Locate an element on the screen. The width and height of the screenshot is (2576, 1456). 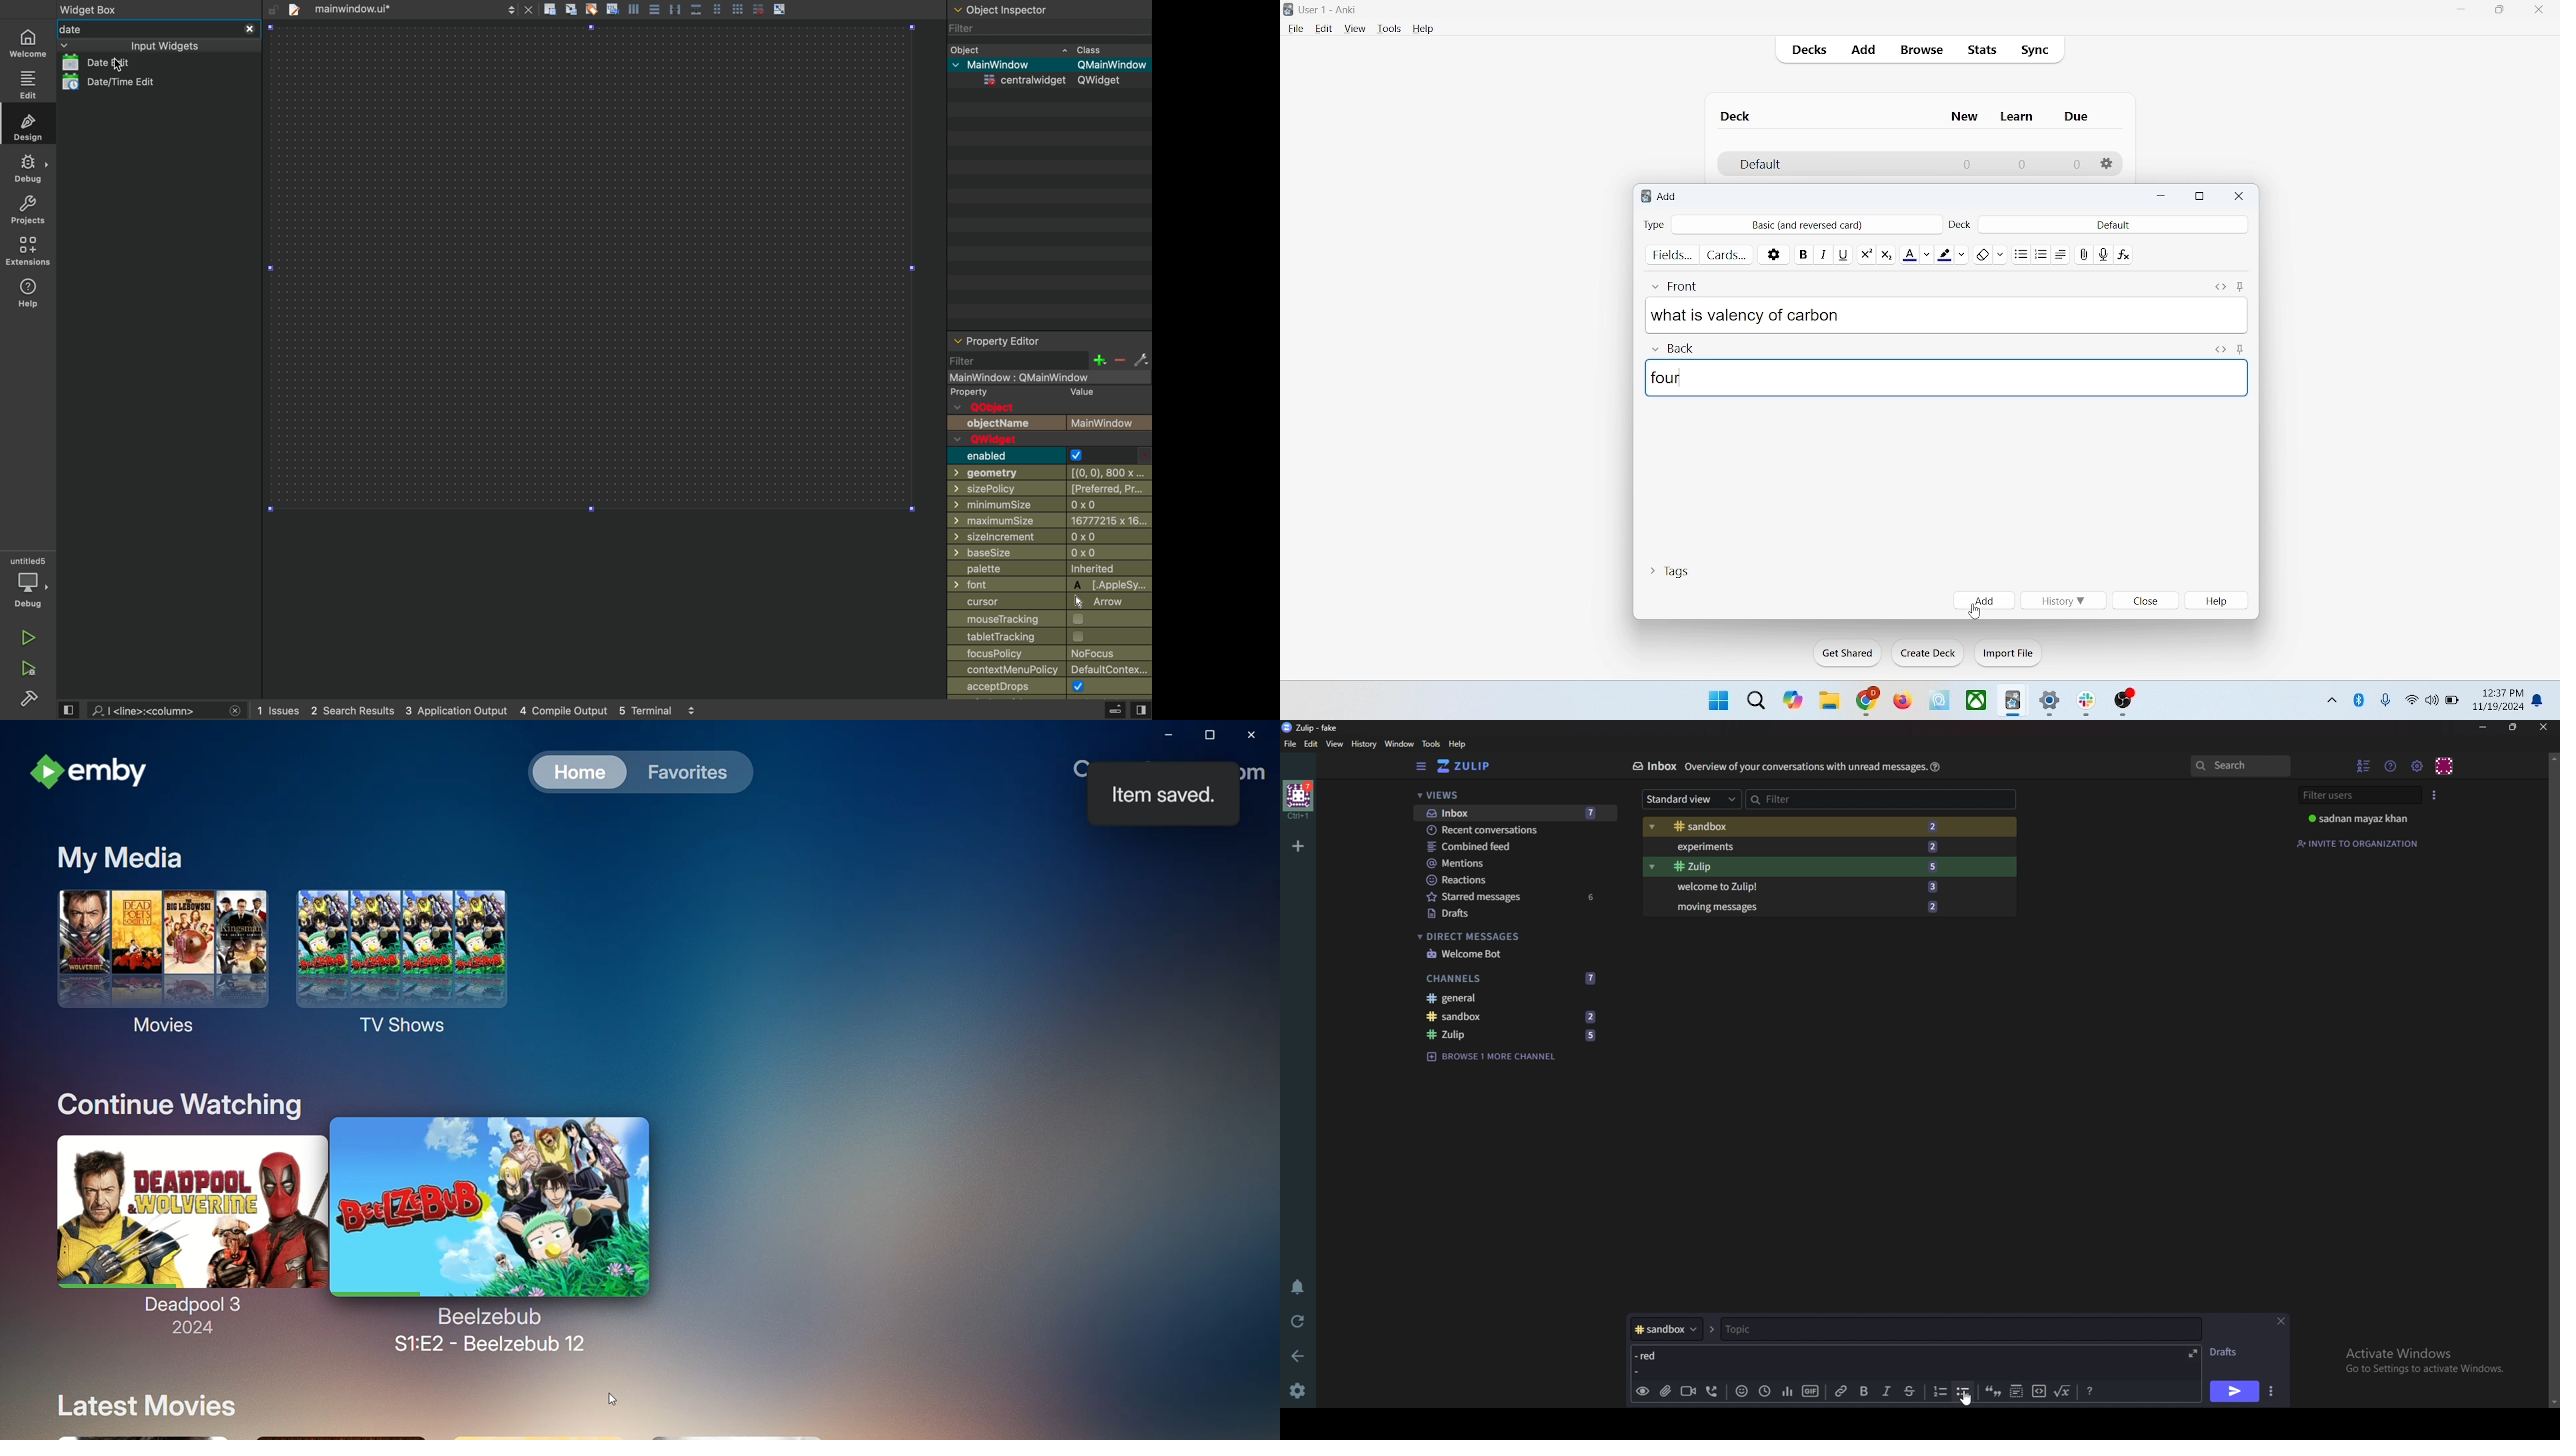
0 is located at coordinates (1968, 164).